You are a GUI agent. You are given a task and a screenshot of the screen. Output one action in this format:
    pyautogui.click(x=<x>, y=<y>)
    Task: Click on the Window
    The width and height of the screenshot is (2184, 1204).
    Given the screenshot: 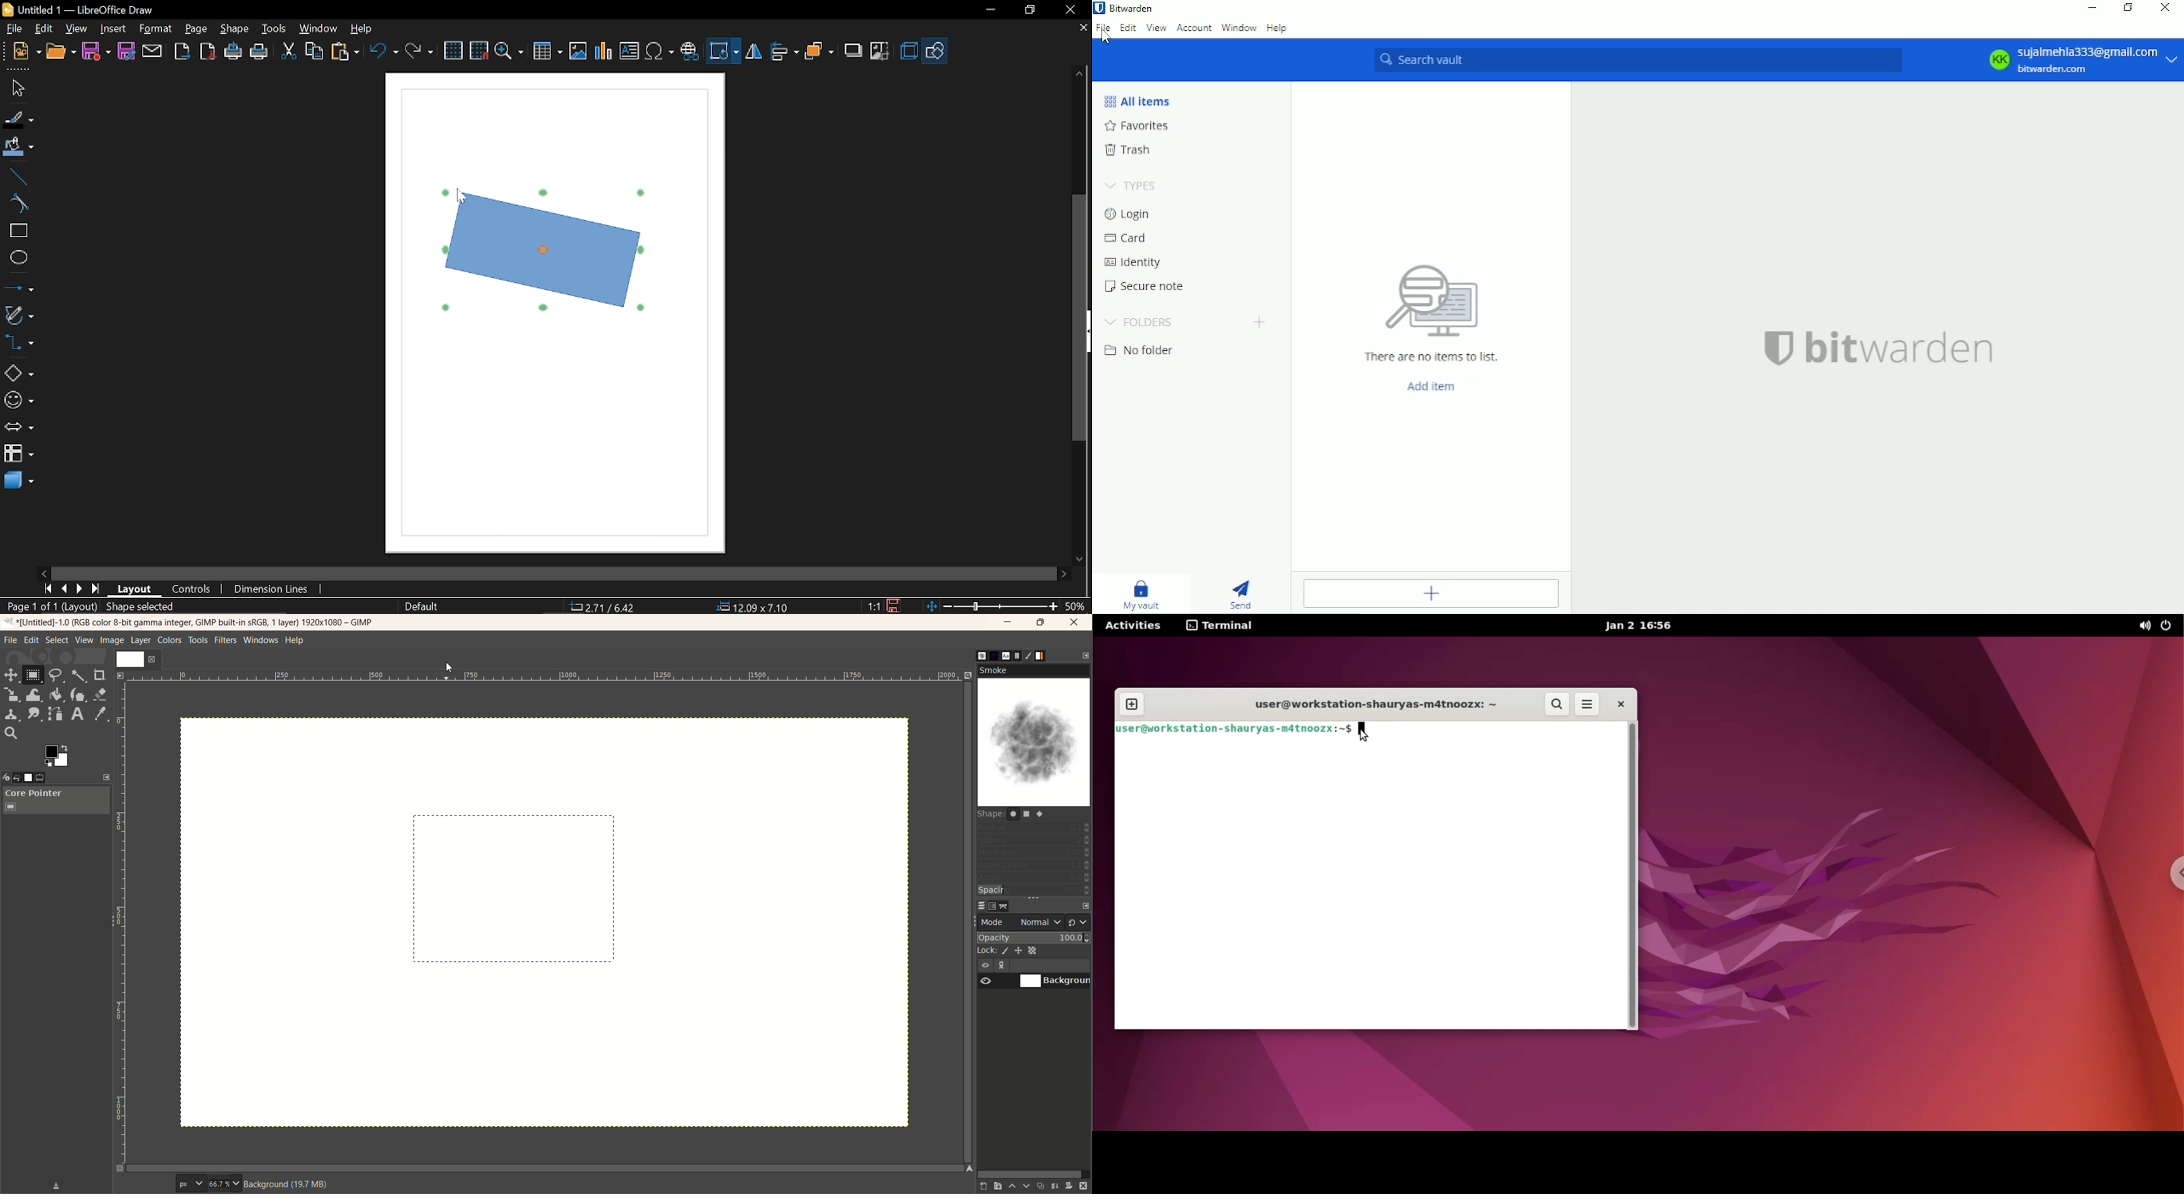 What is the action you would take?
    pyautogui.click(x=1239, y=27)
    